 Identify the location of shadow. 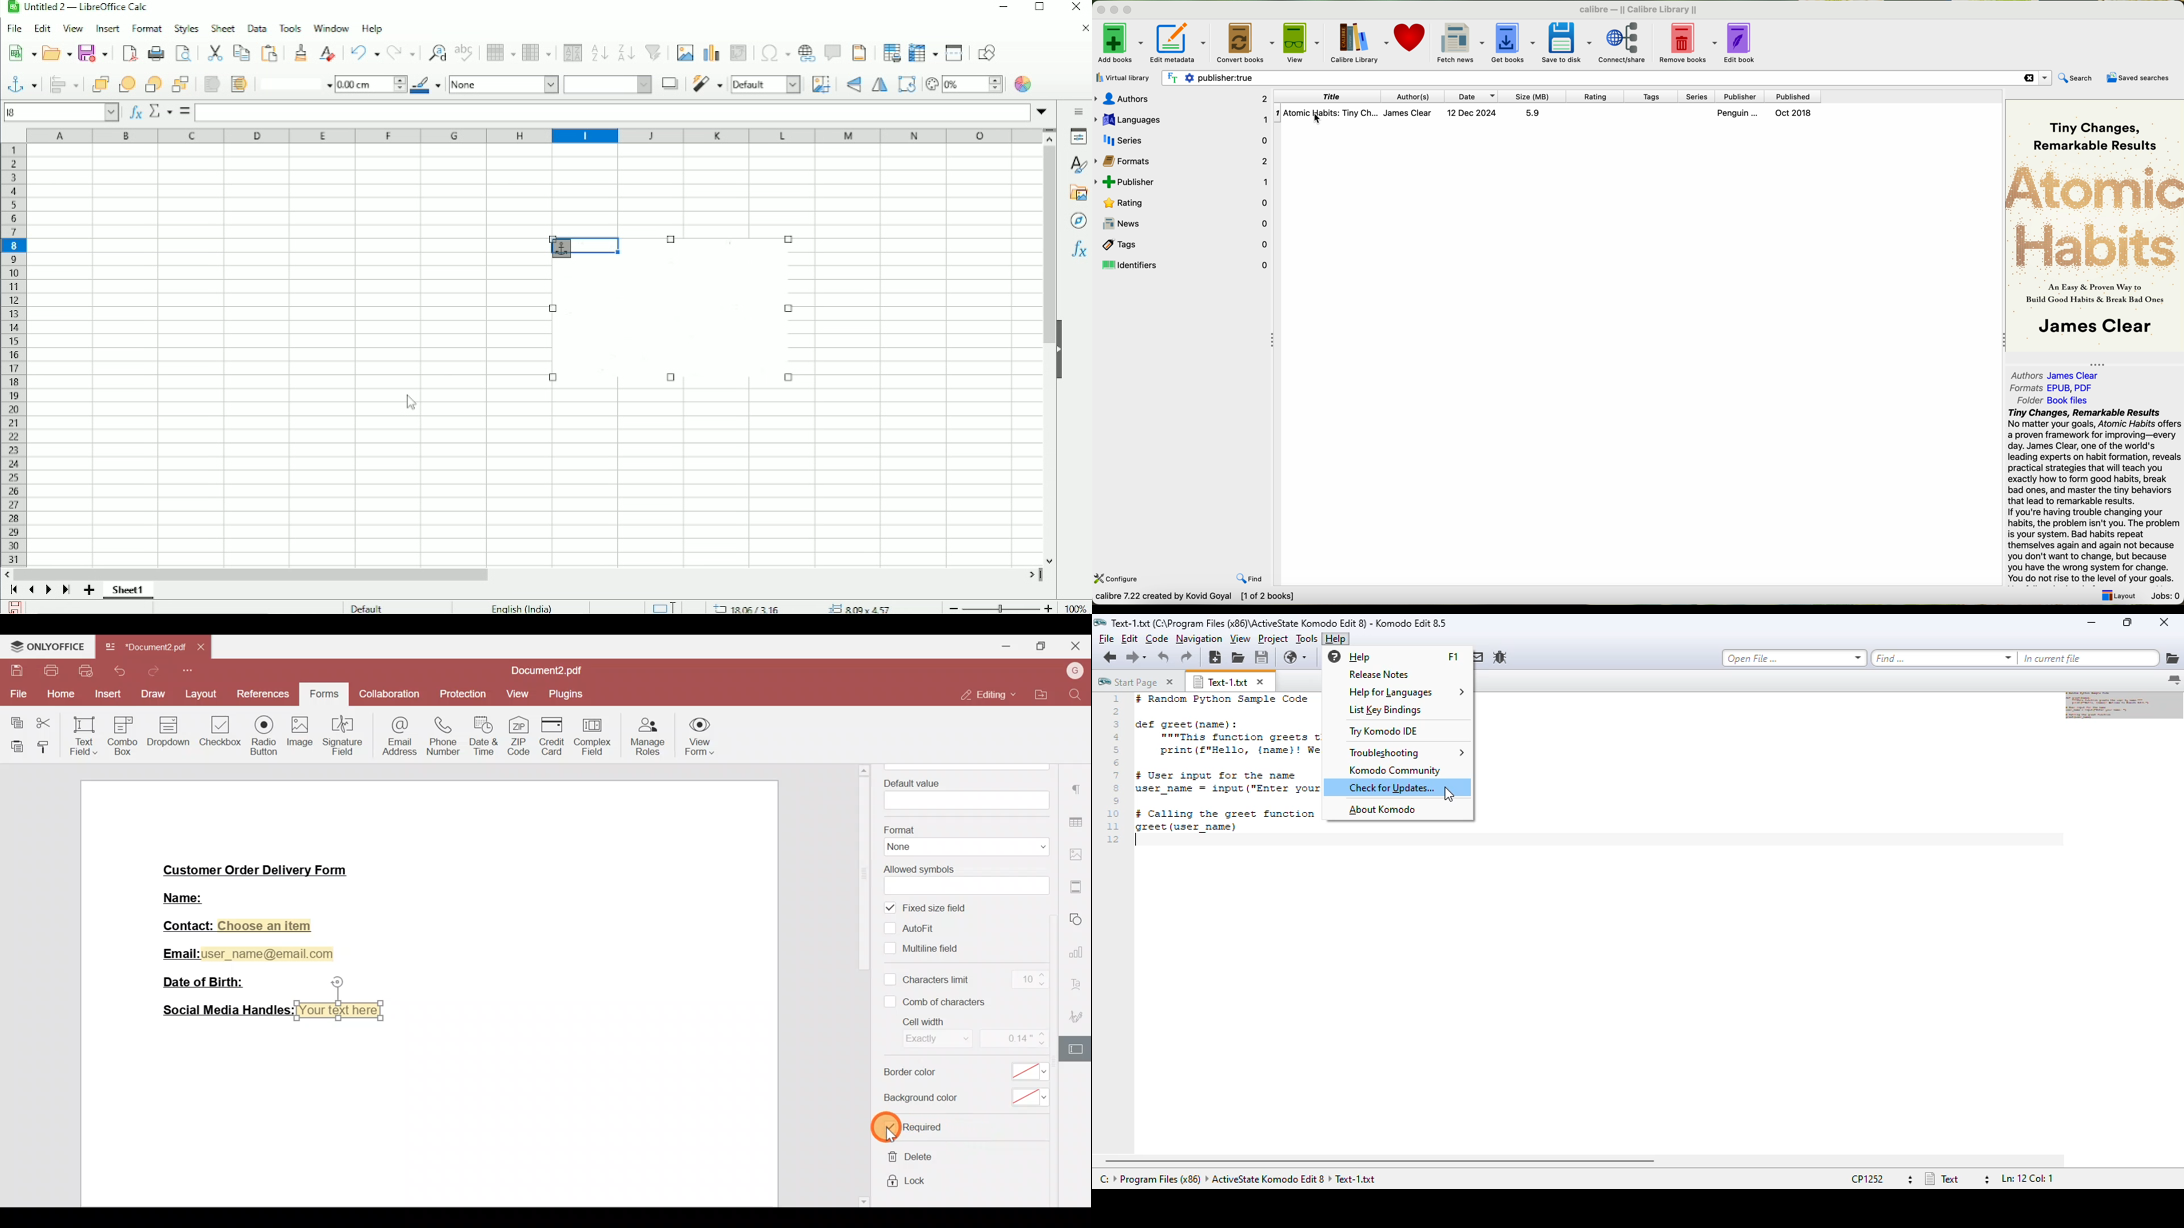
(666, 83).